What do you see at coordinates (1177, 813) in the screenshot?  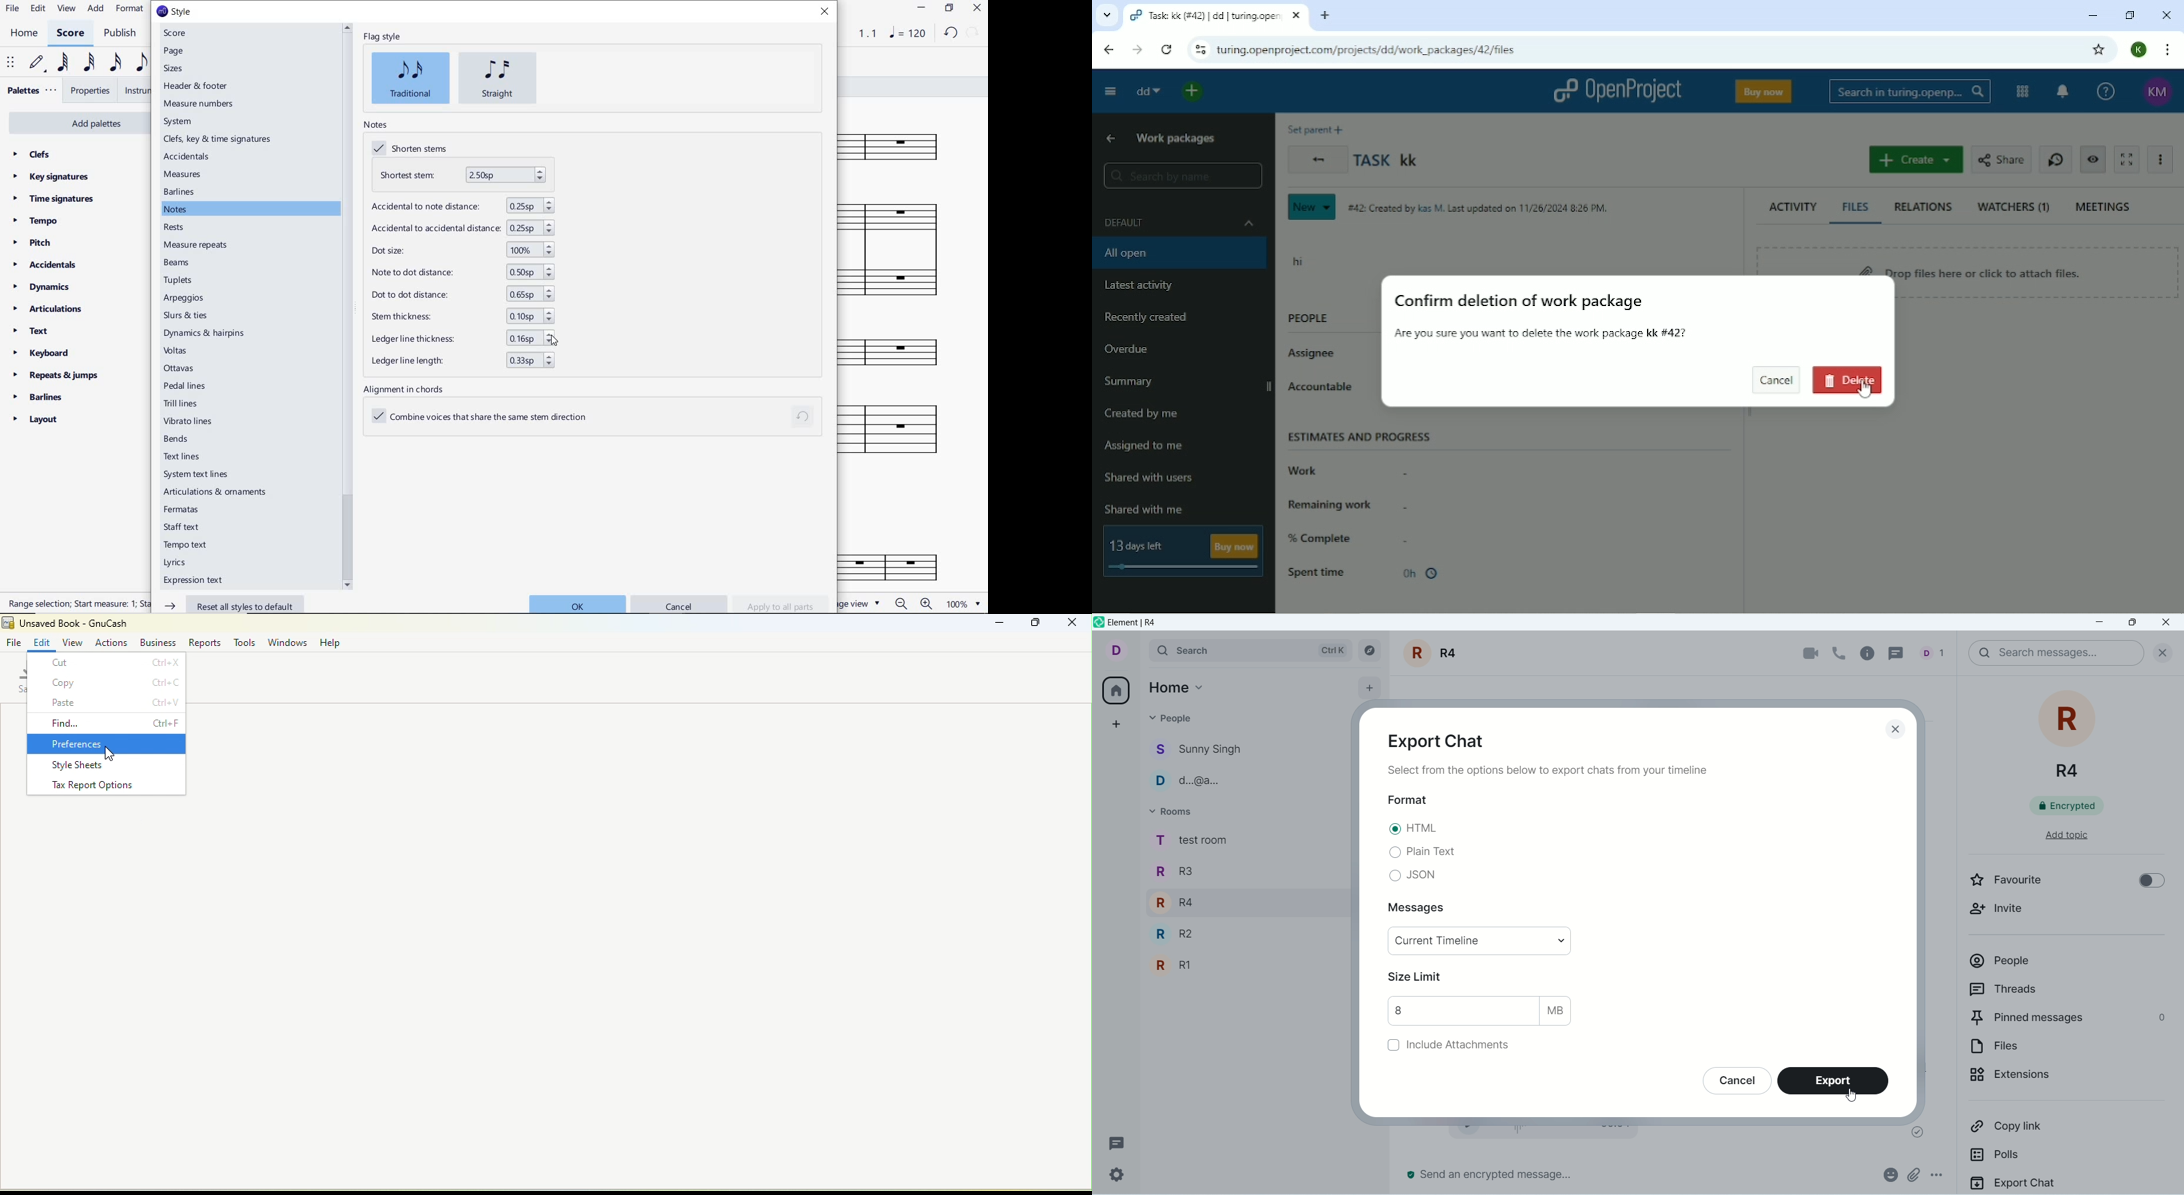 I see `rooms` at bounding box center [1177, 813].